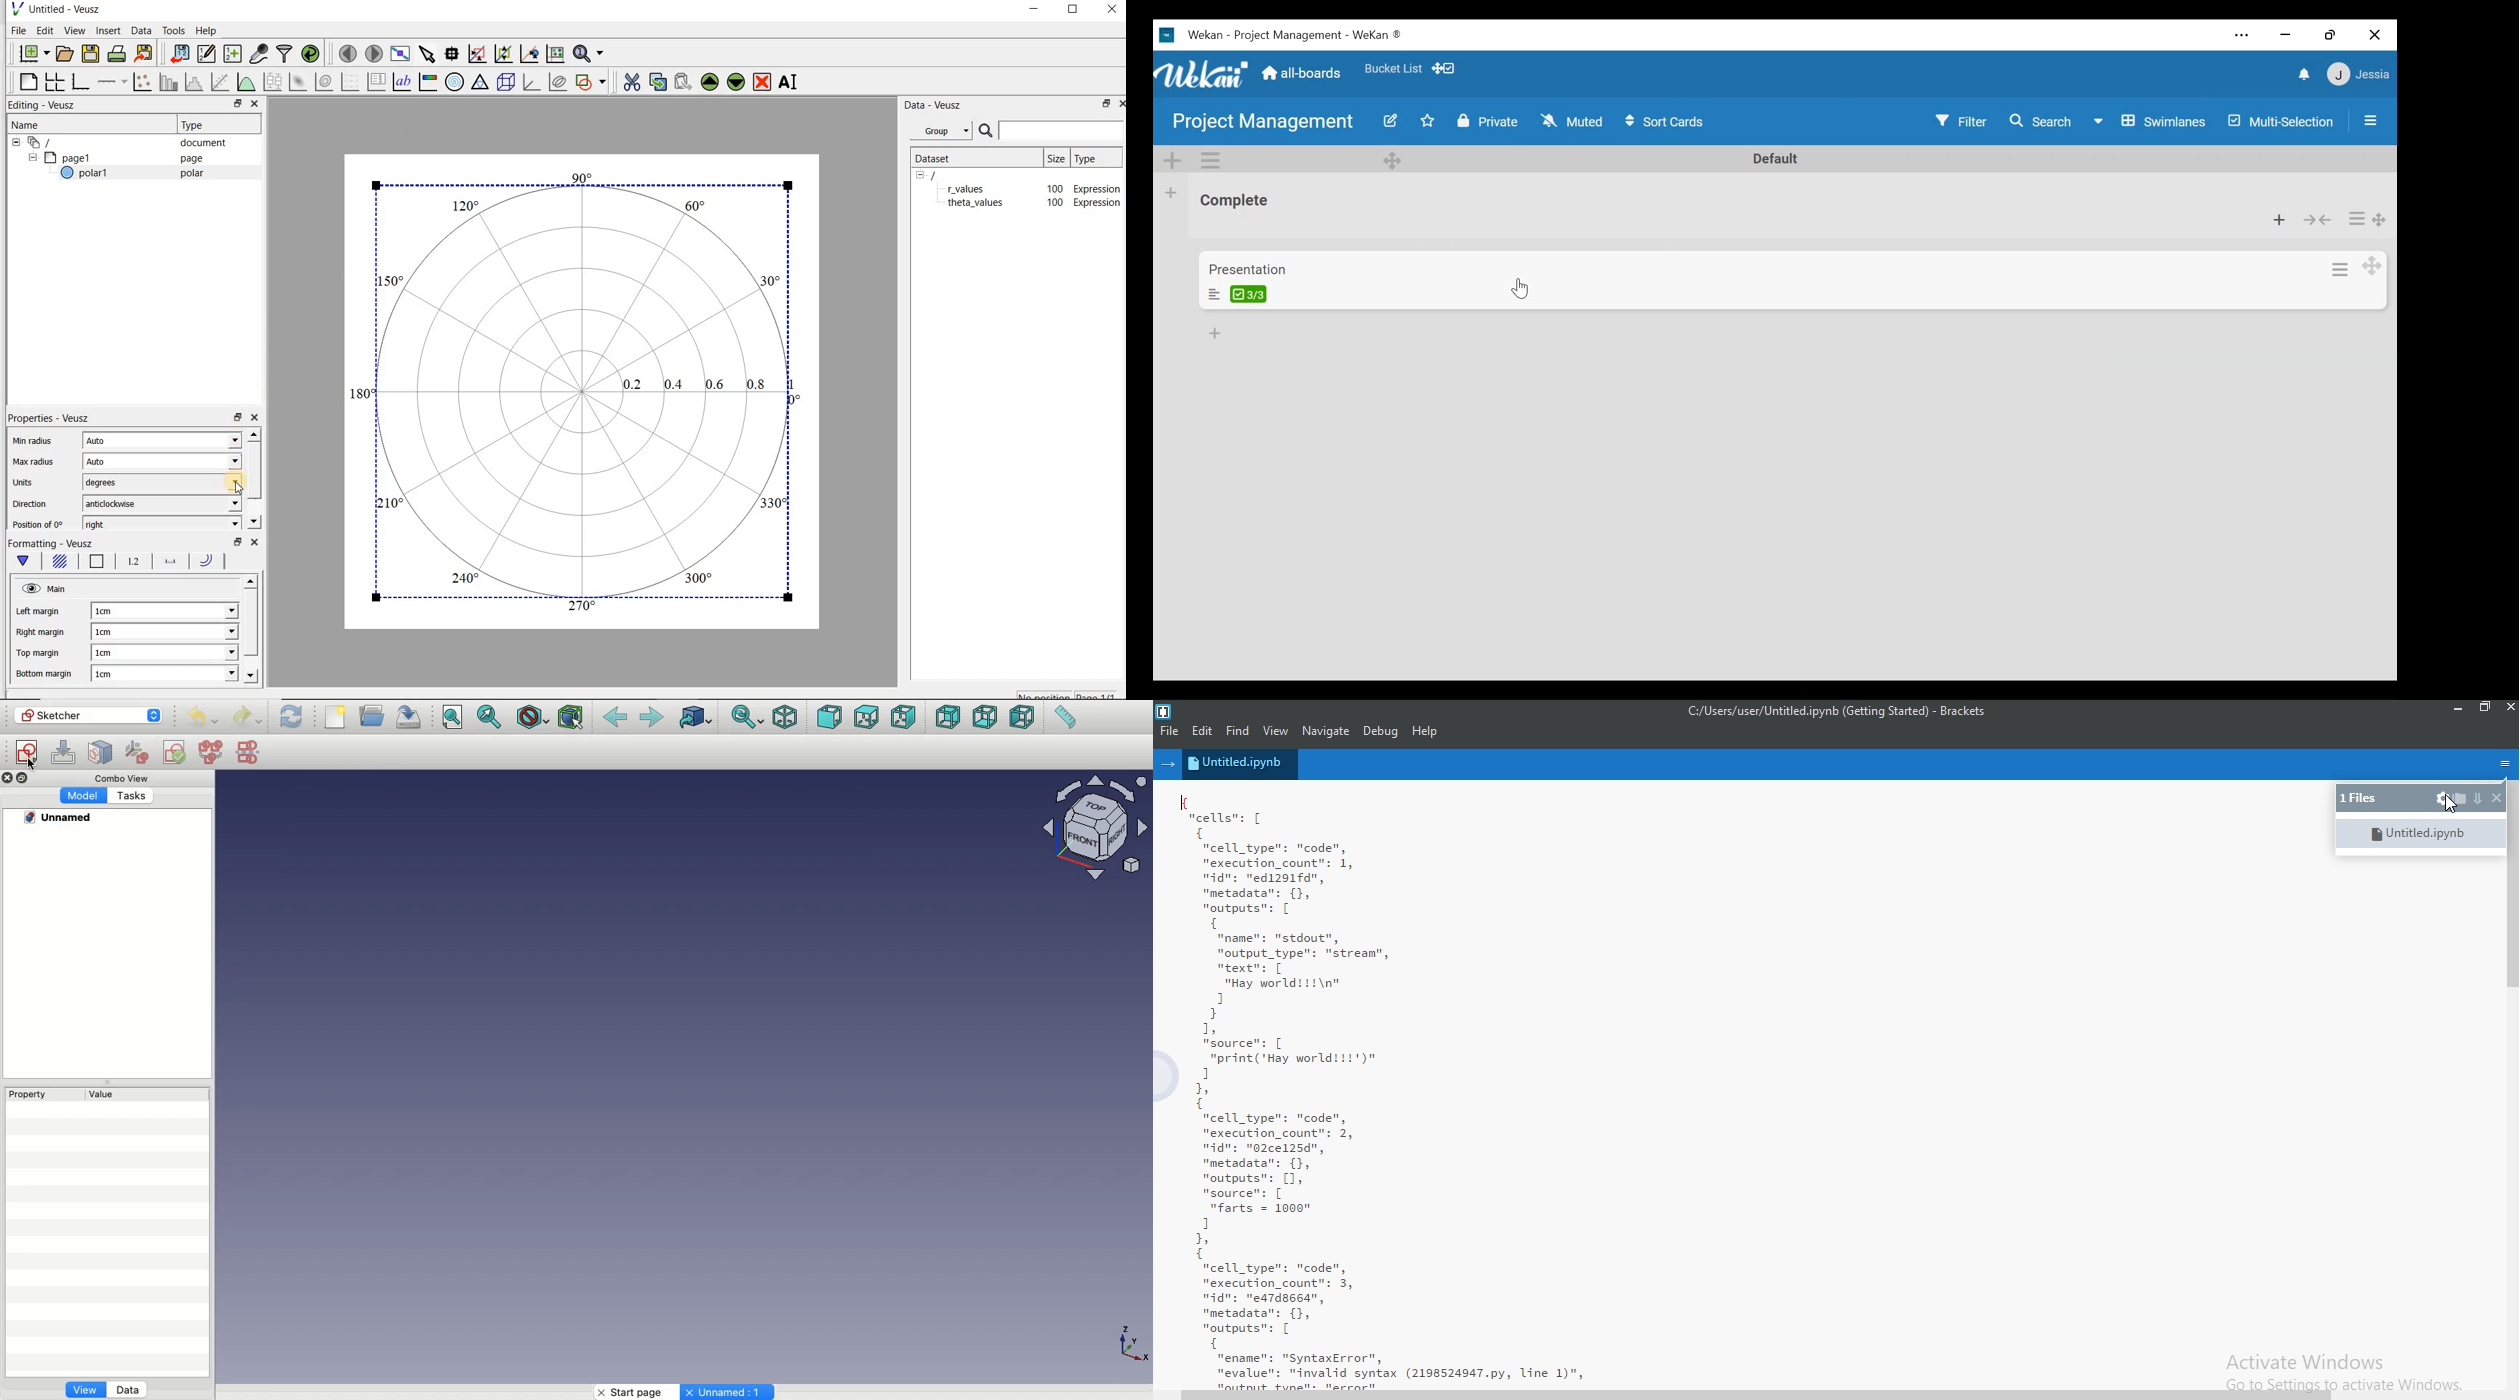  What do you see at coordinates (248, 717) in the screenshot?
I see `Redo` at bounding box center [248, 717].